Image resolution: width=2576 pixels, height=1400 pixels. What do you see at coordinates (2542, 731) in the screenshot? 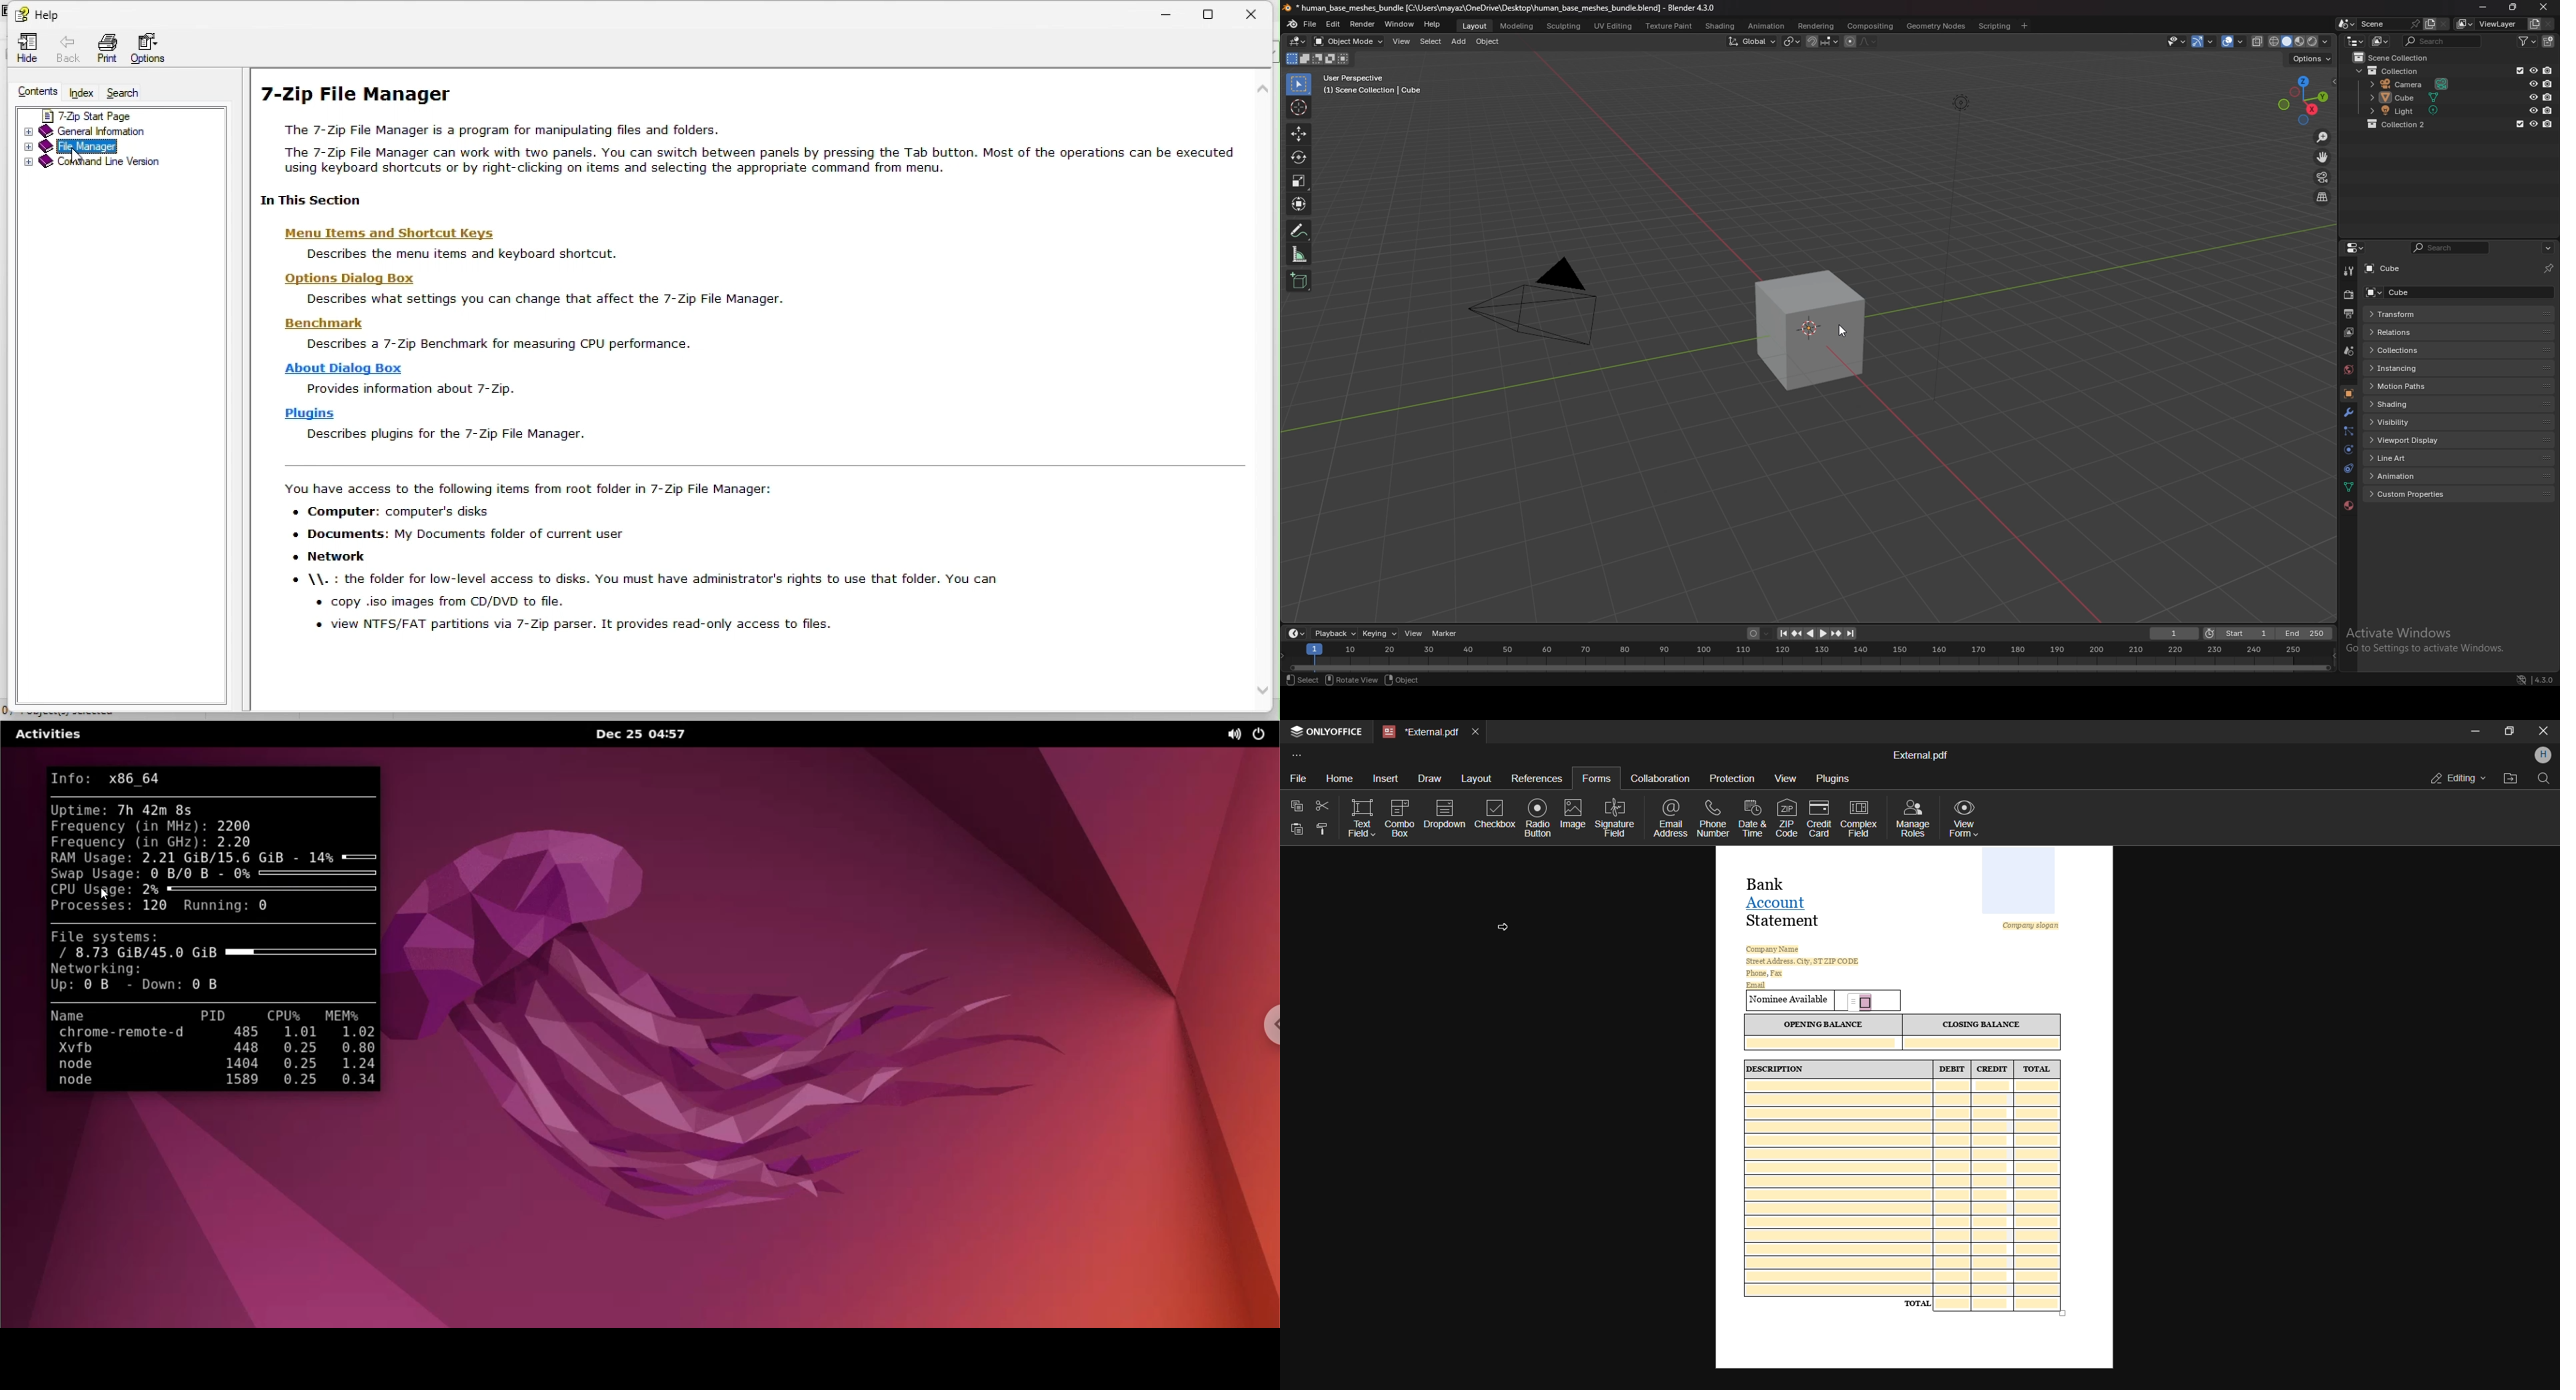
I see `Close` at bounding box center [2542, 731].